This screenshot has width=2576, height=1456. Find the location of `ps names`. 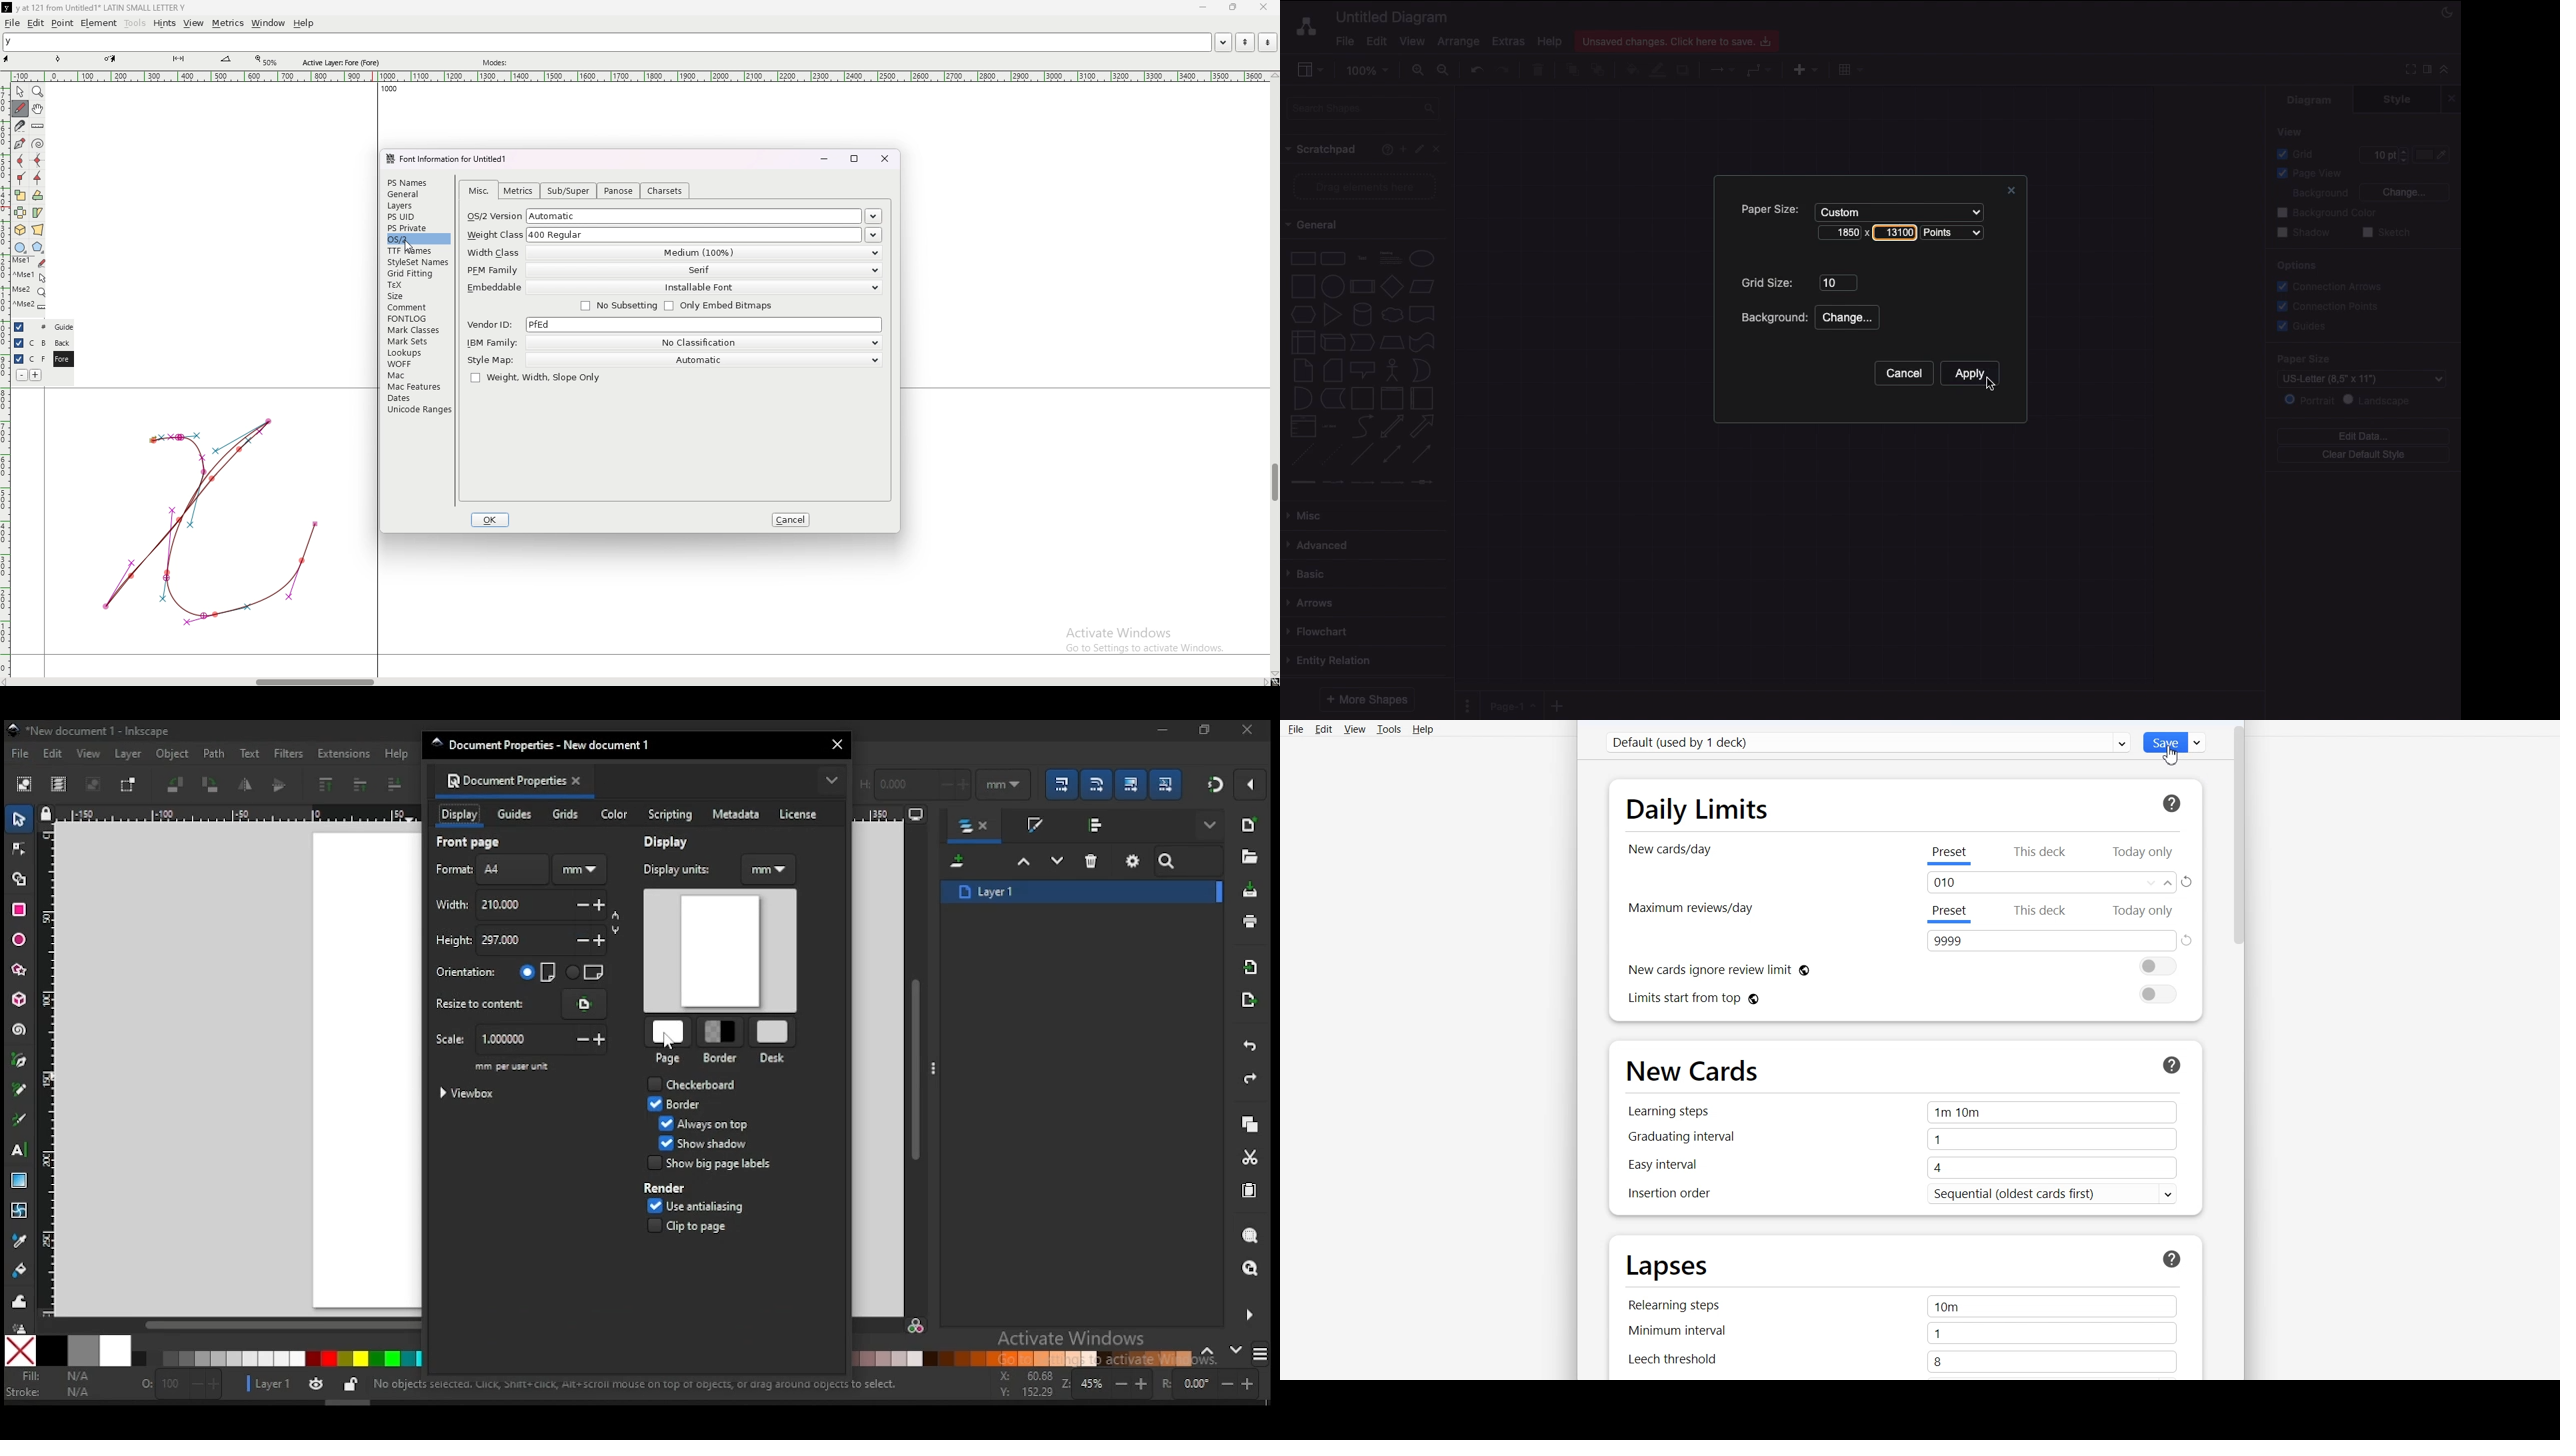

ps names is located at coordinates (417, 182).